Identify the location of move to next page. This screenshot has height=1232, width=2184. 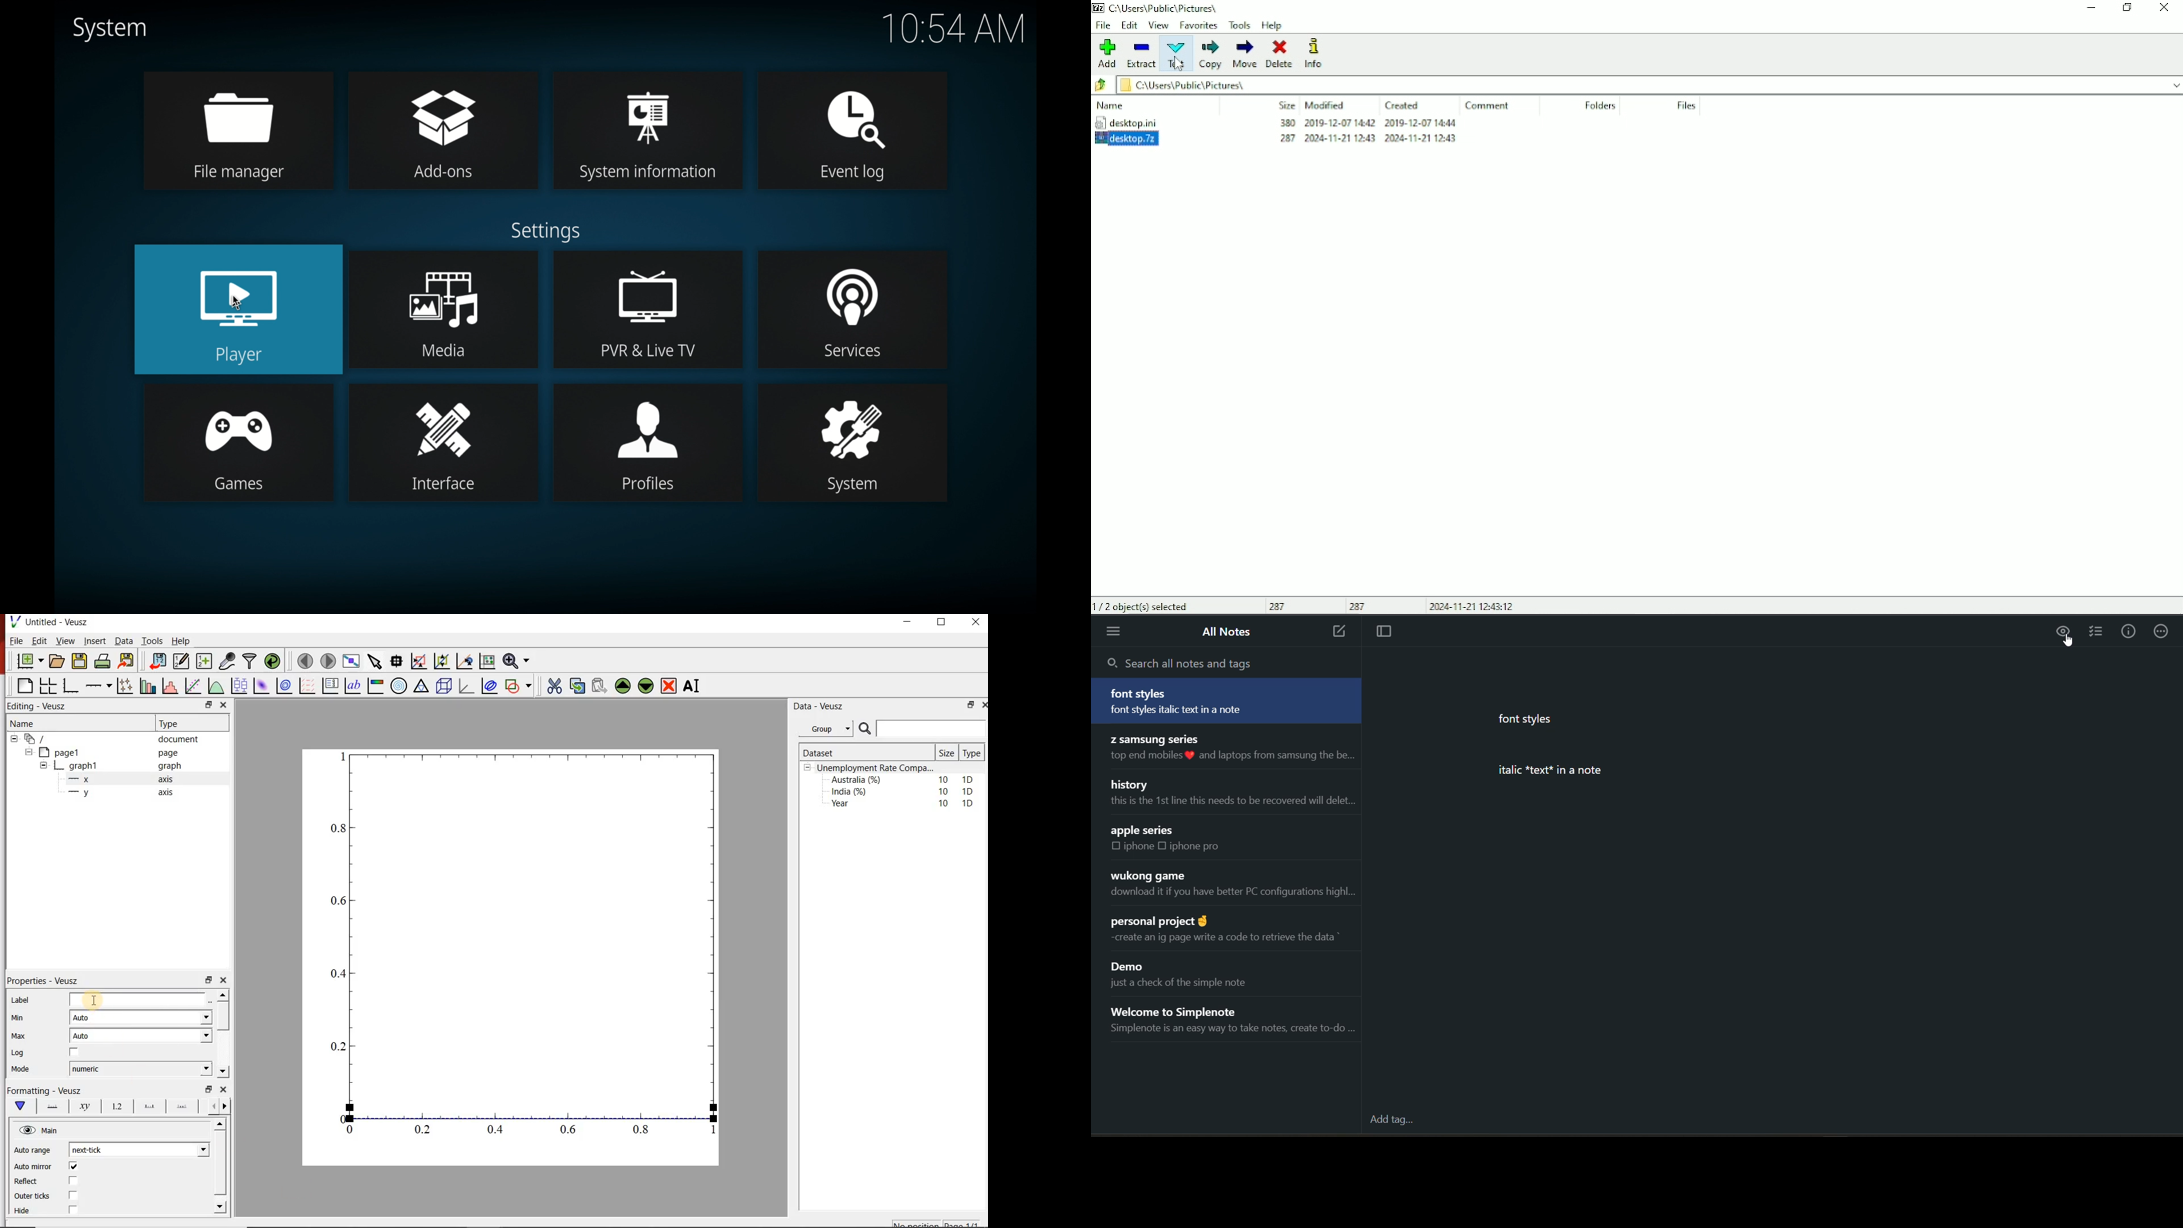
(329, 661).